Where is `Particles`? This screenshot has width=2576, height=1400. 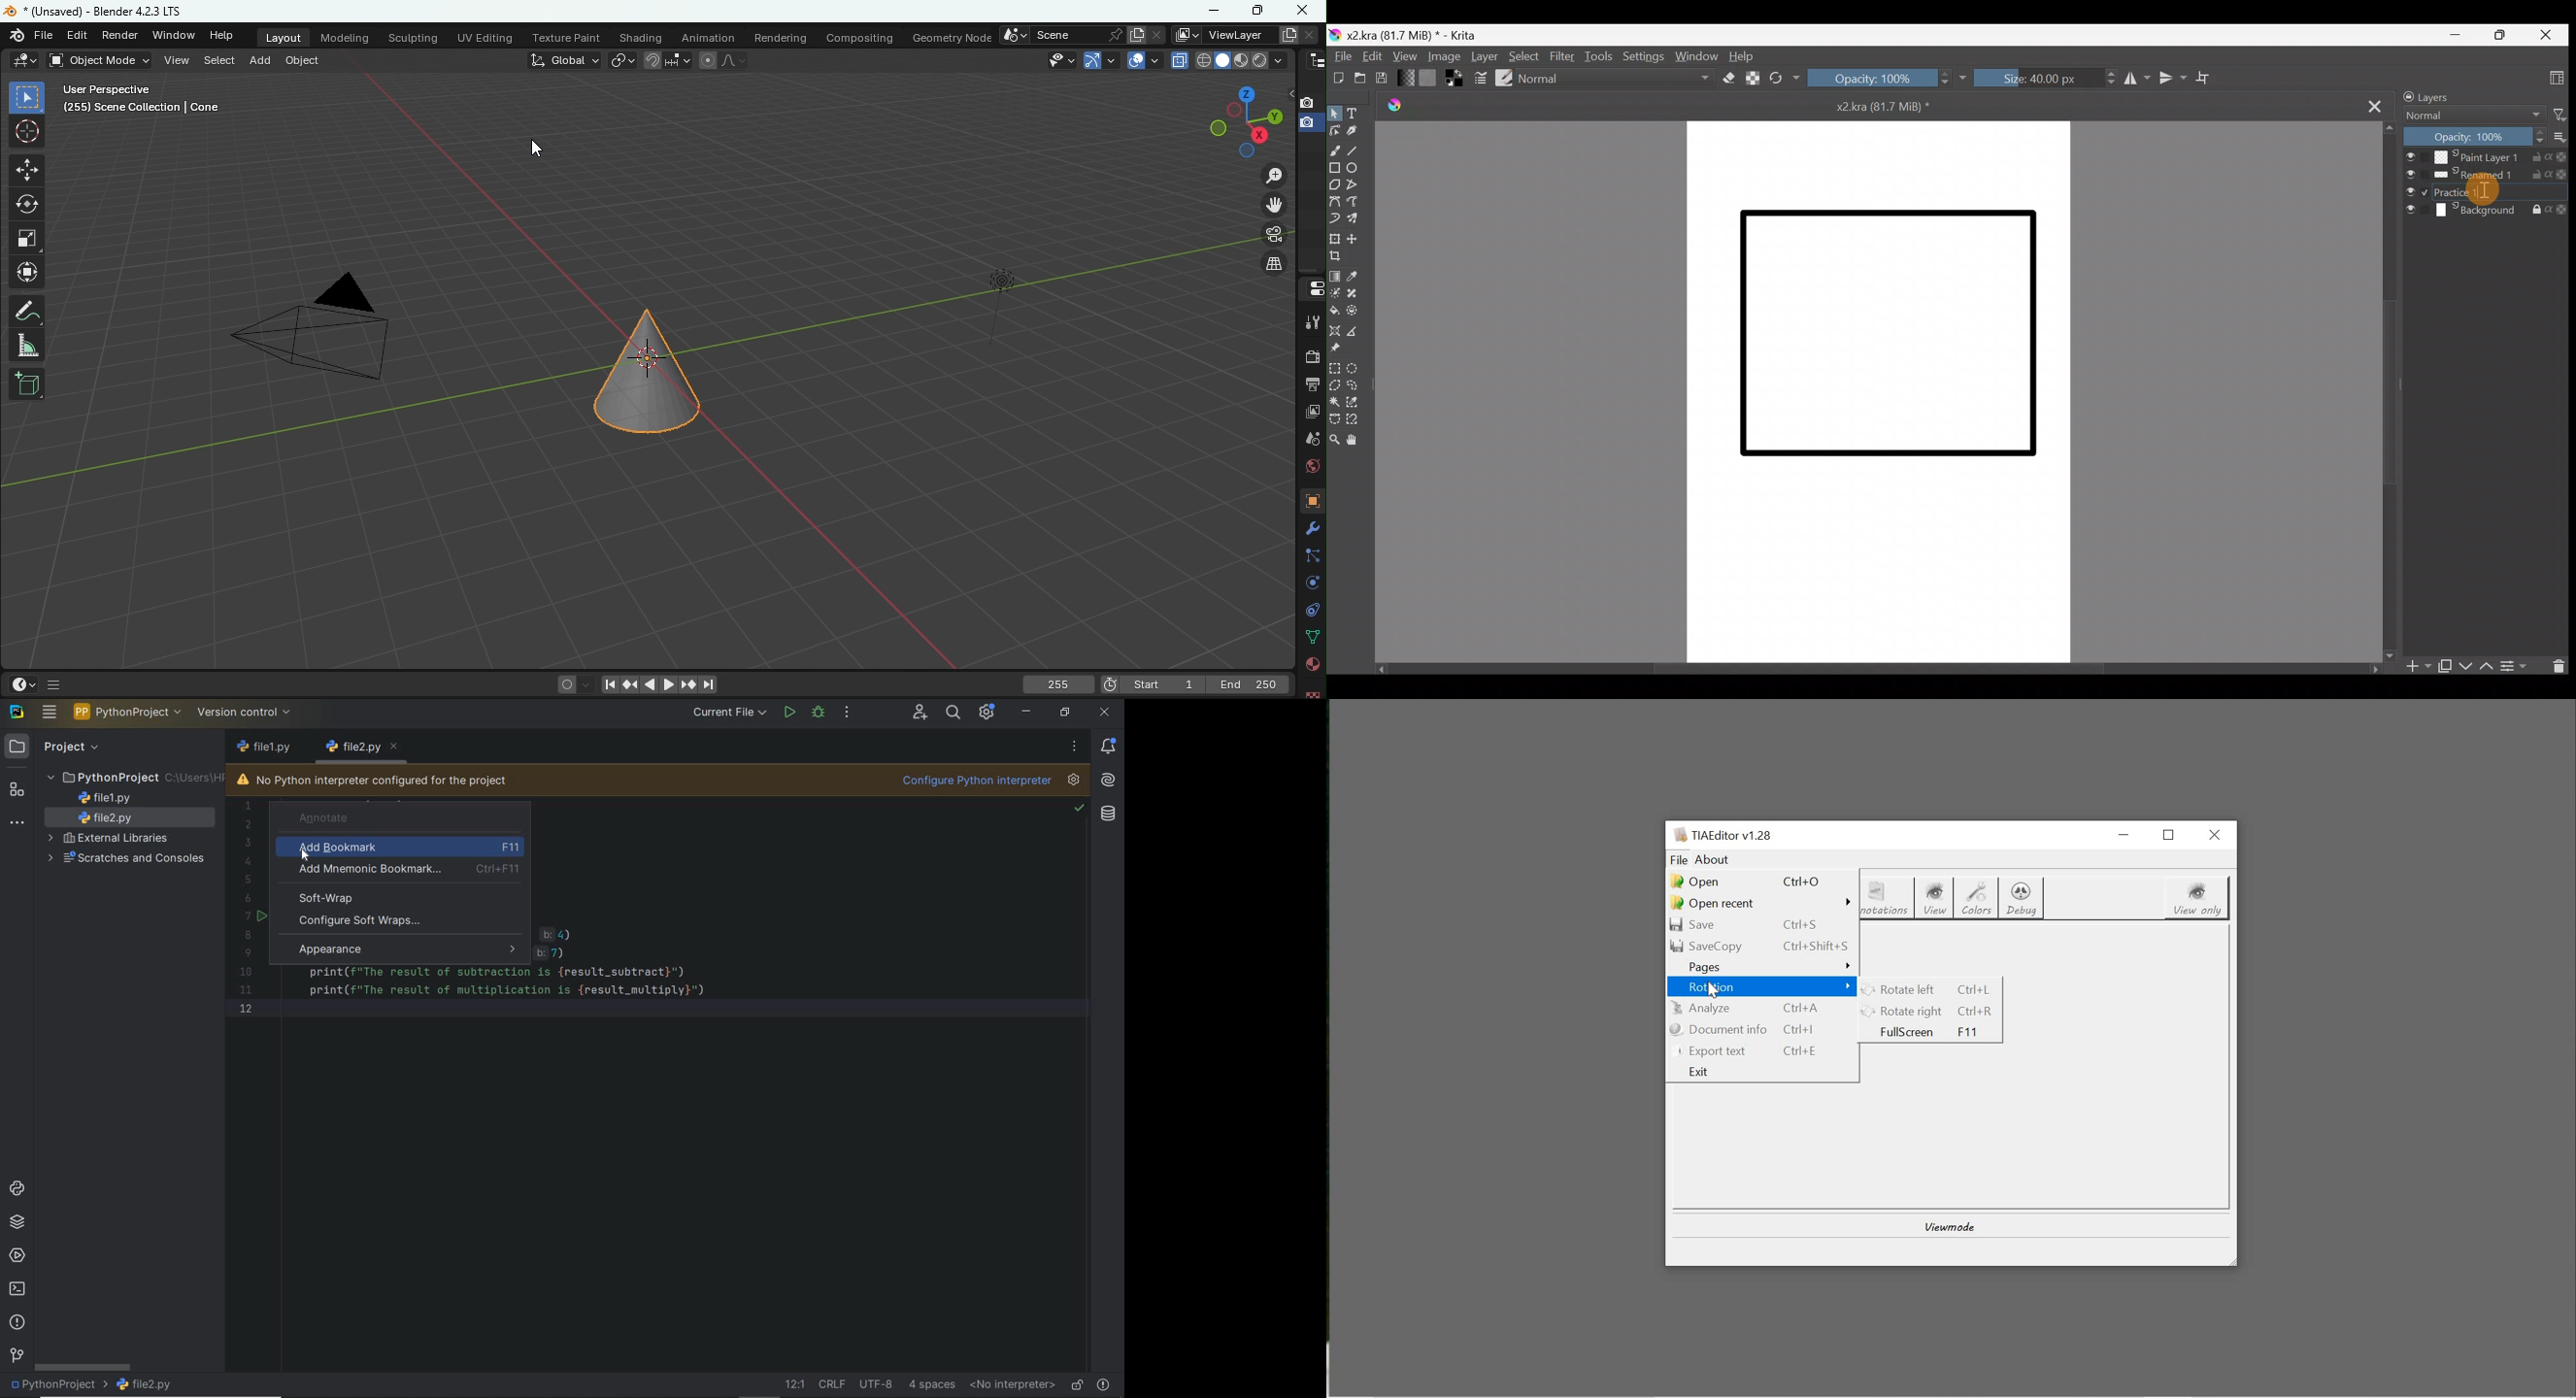 Particles is located at coordinates (1313, 555).